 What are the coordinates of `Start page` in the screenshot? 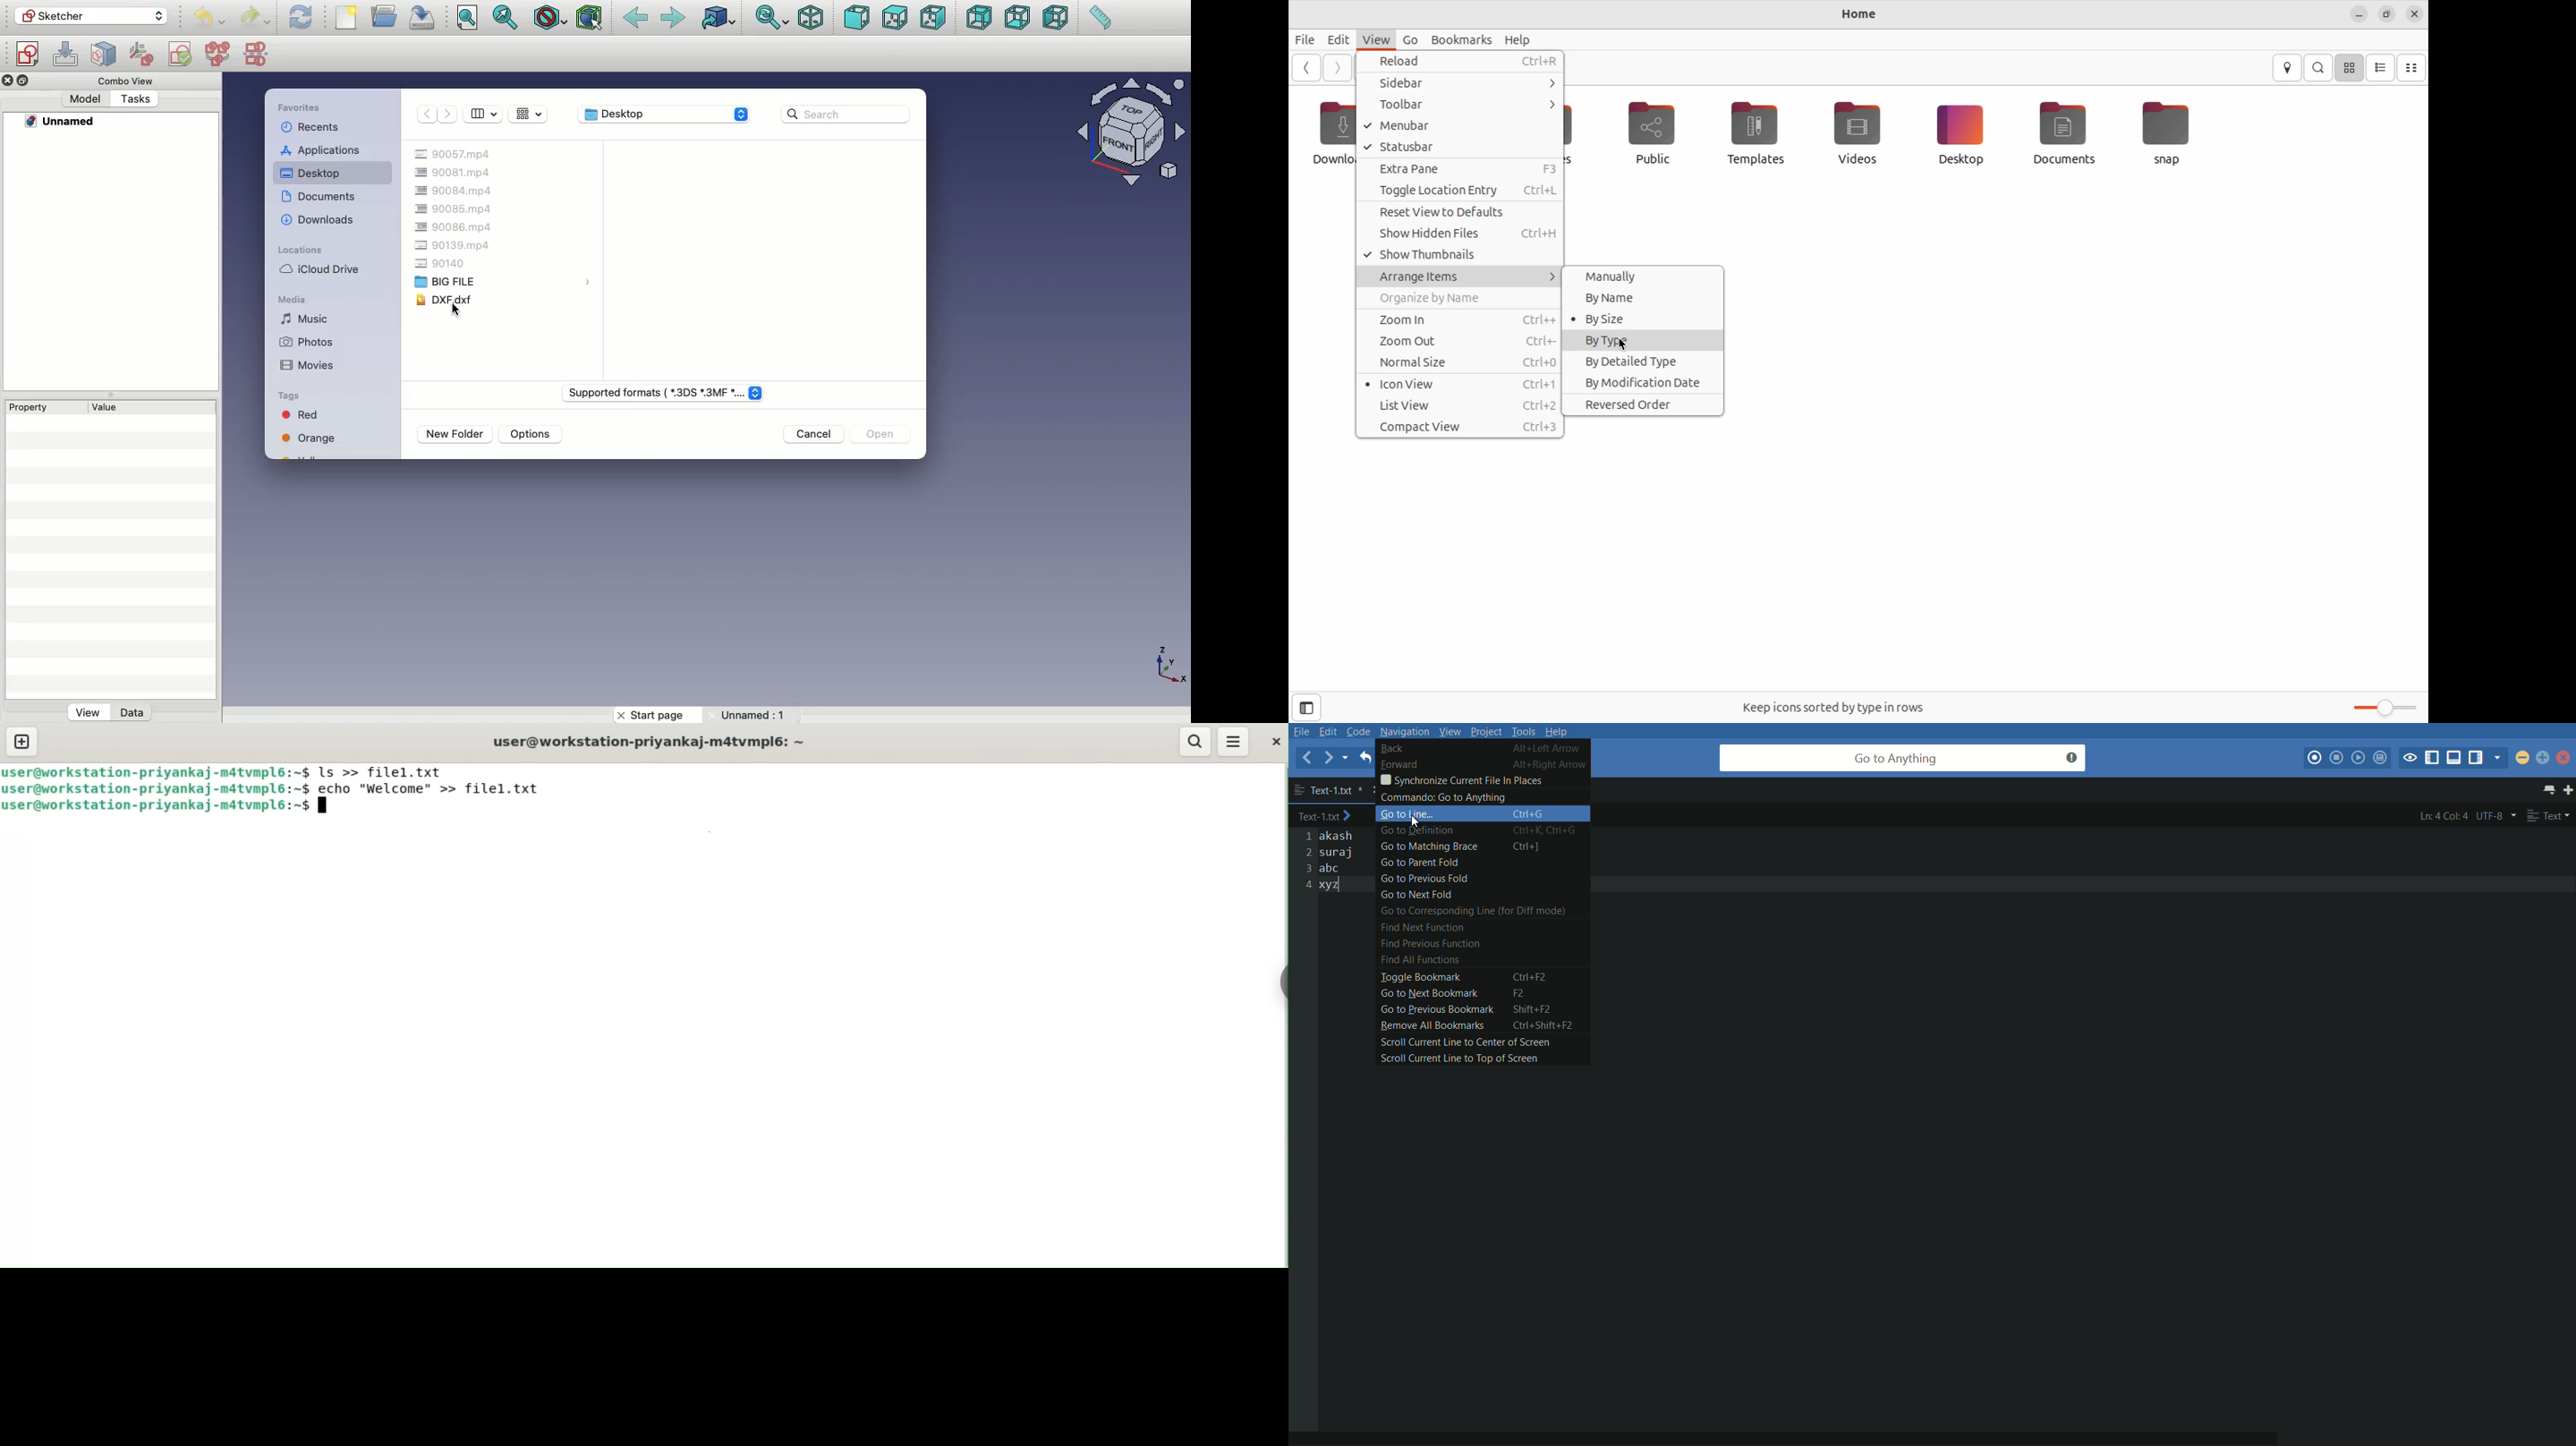 It's located at (652, 714).